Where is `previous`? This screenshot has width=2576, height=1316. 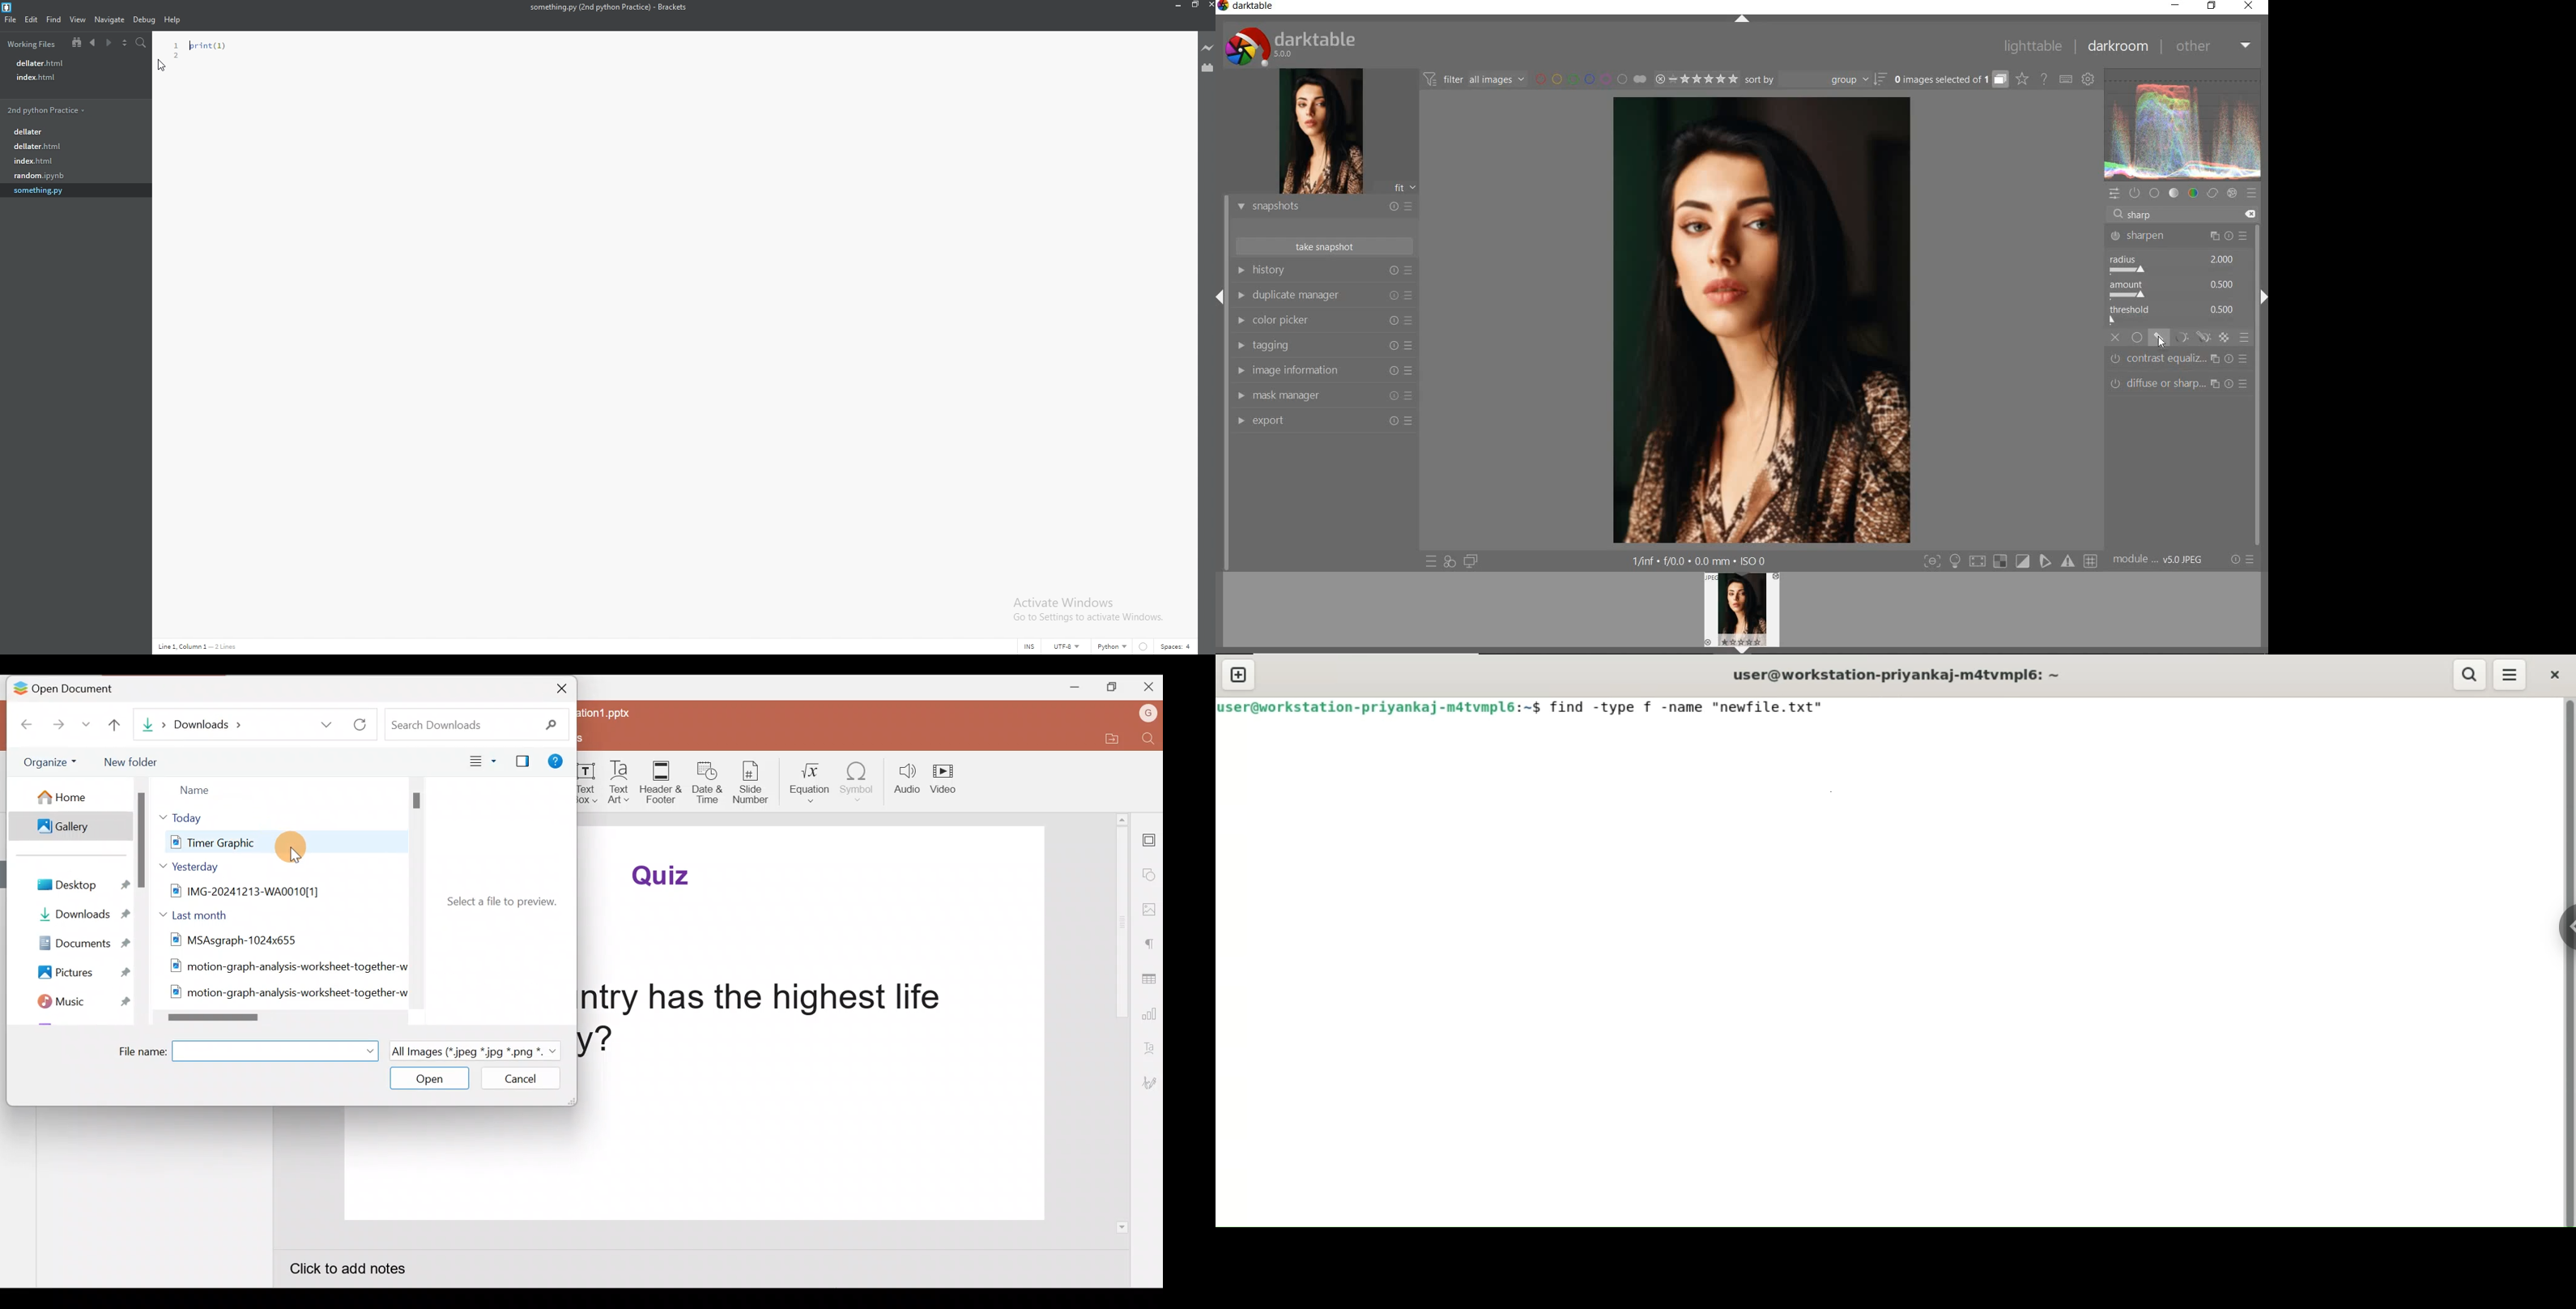
previous is located at coordinates (93, 42).